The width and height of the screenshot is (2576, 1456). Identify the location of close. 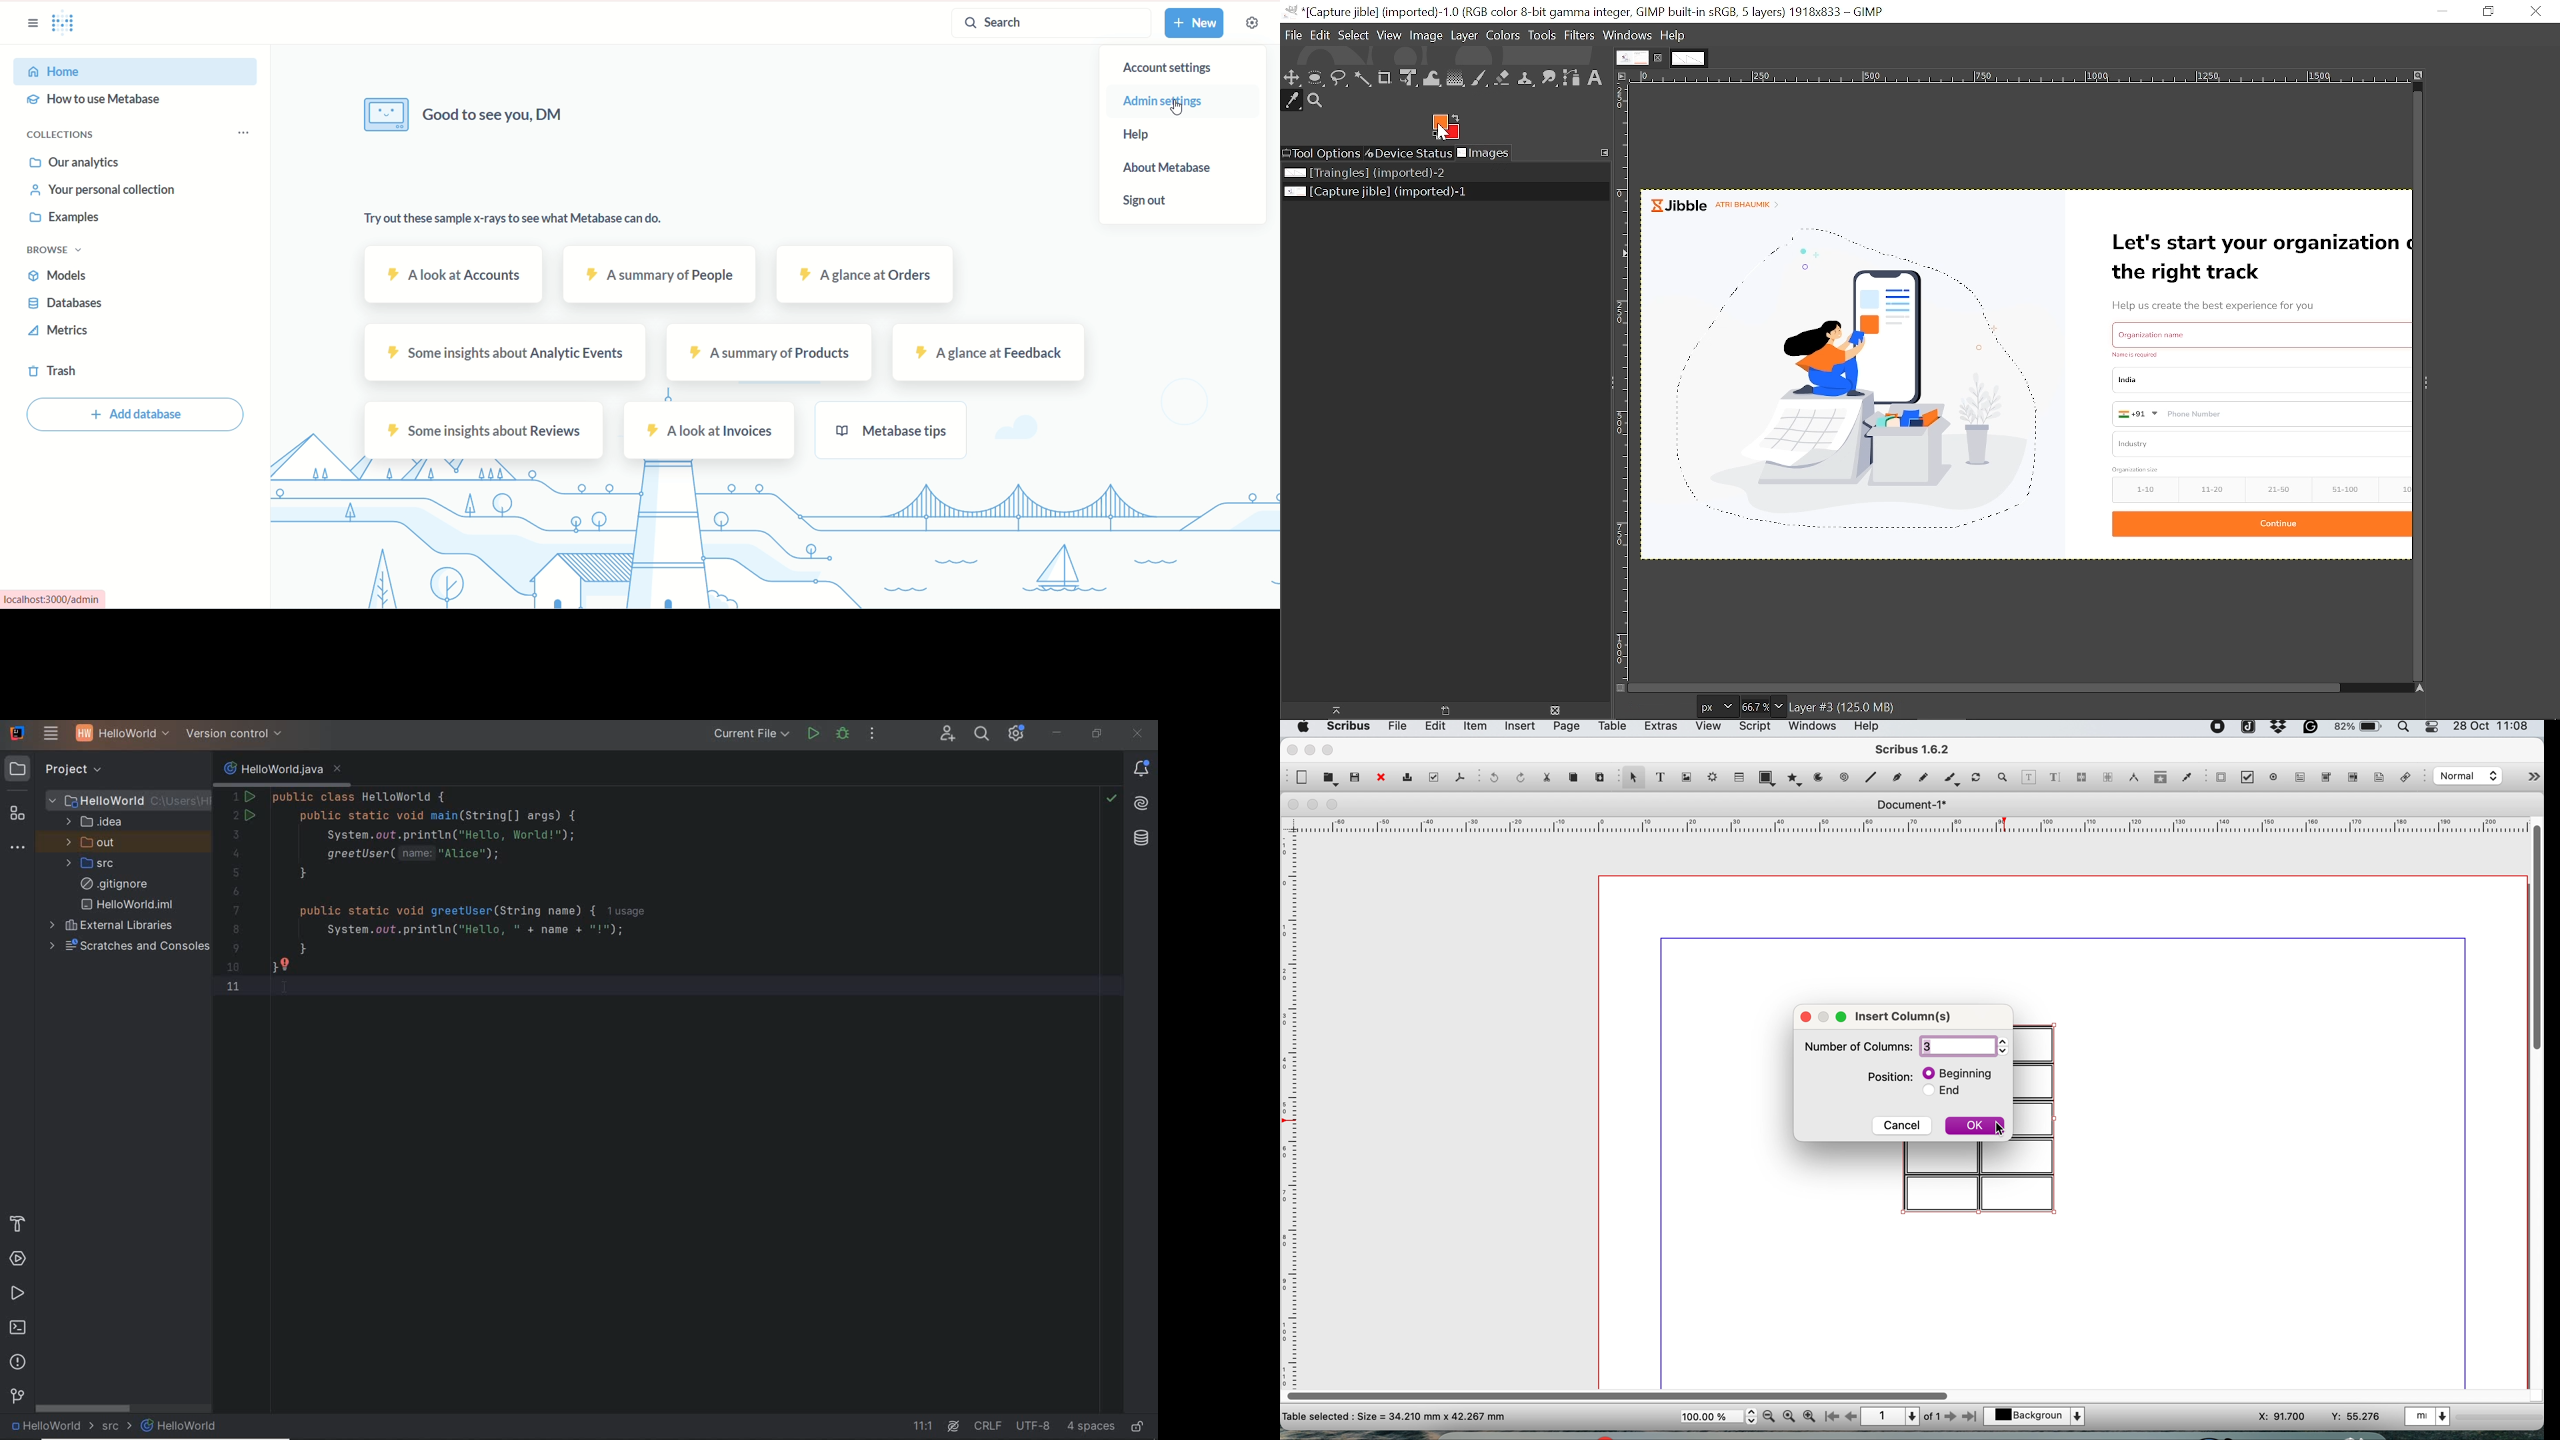
(1141, 734).